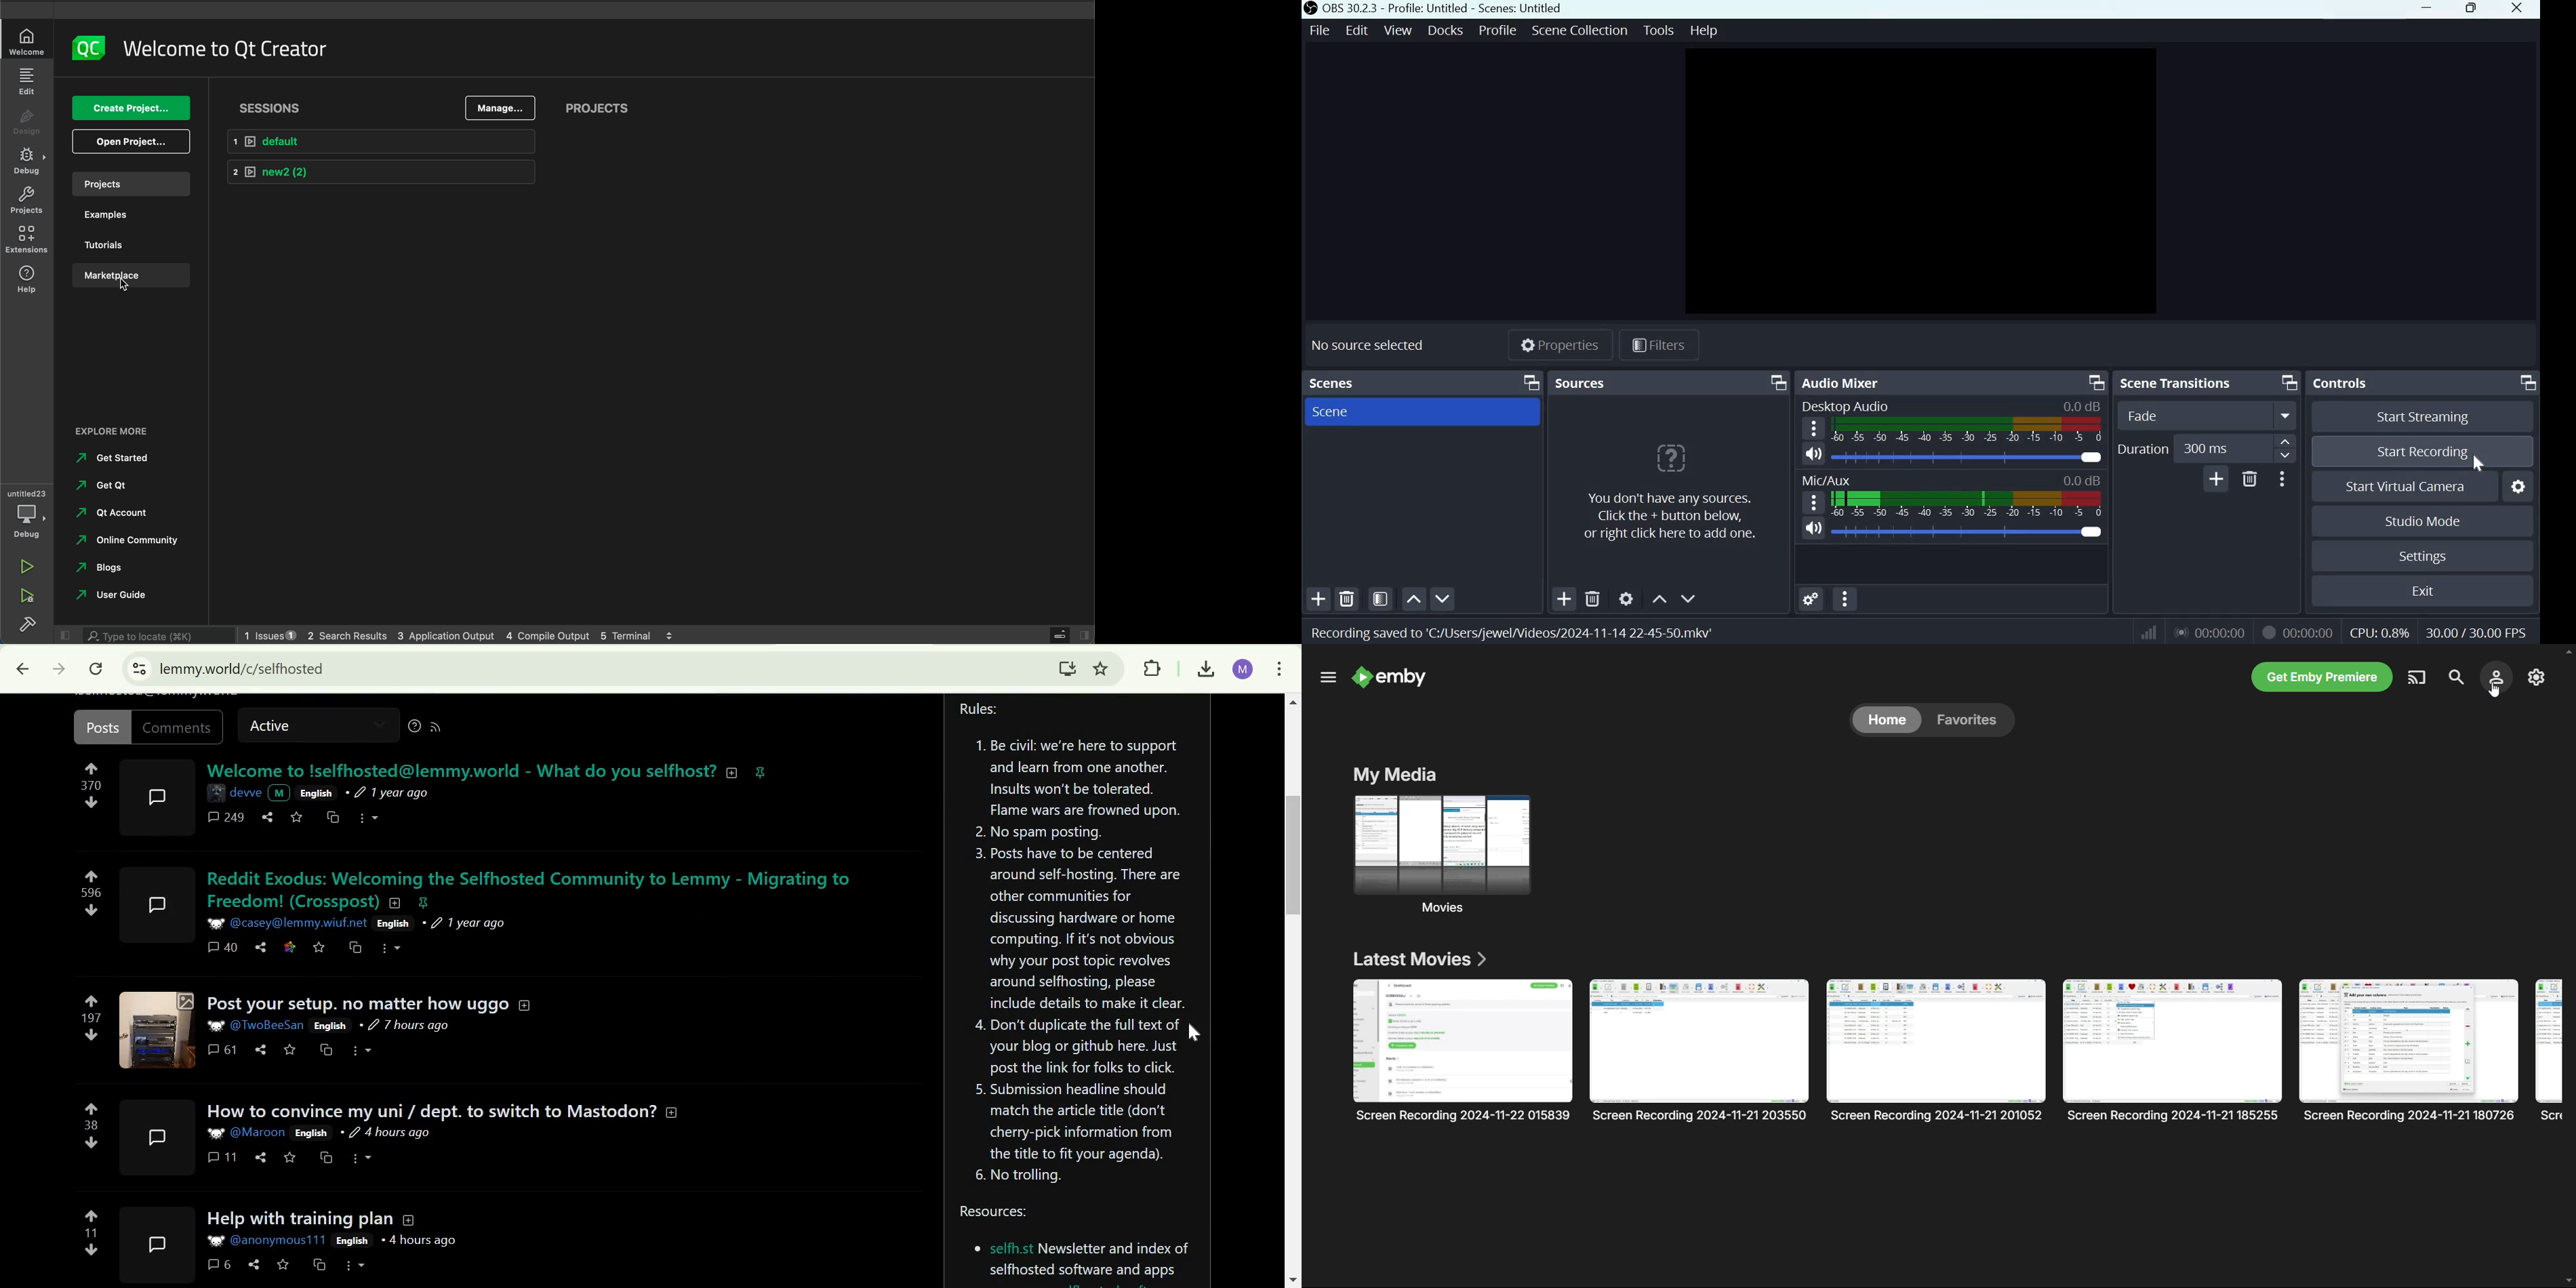 This screenshot has height=1288, width=2576. Describe the element at coordinates (2195, 418) in the screenshot. I see `Transition Type Dropdown` at that location.